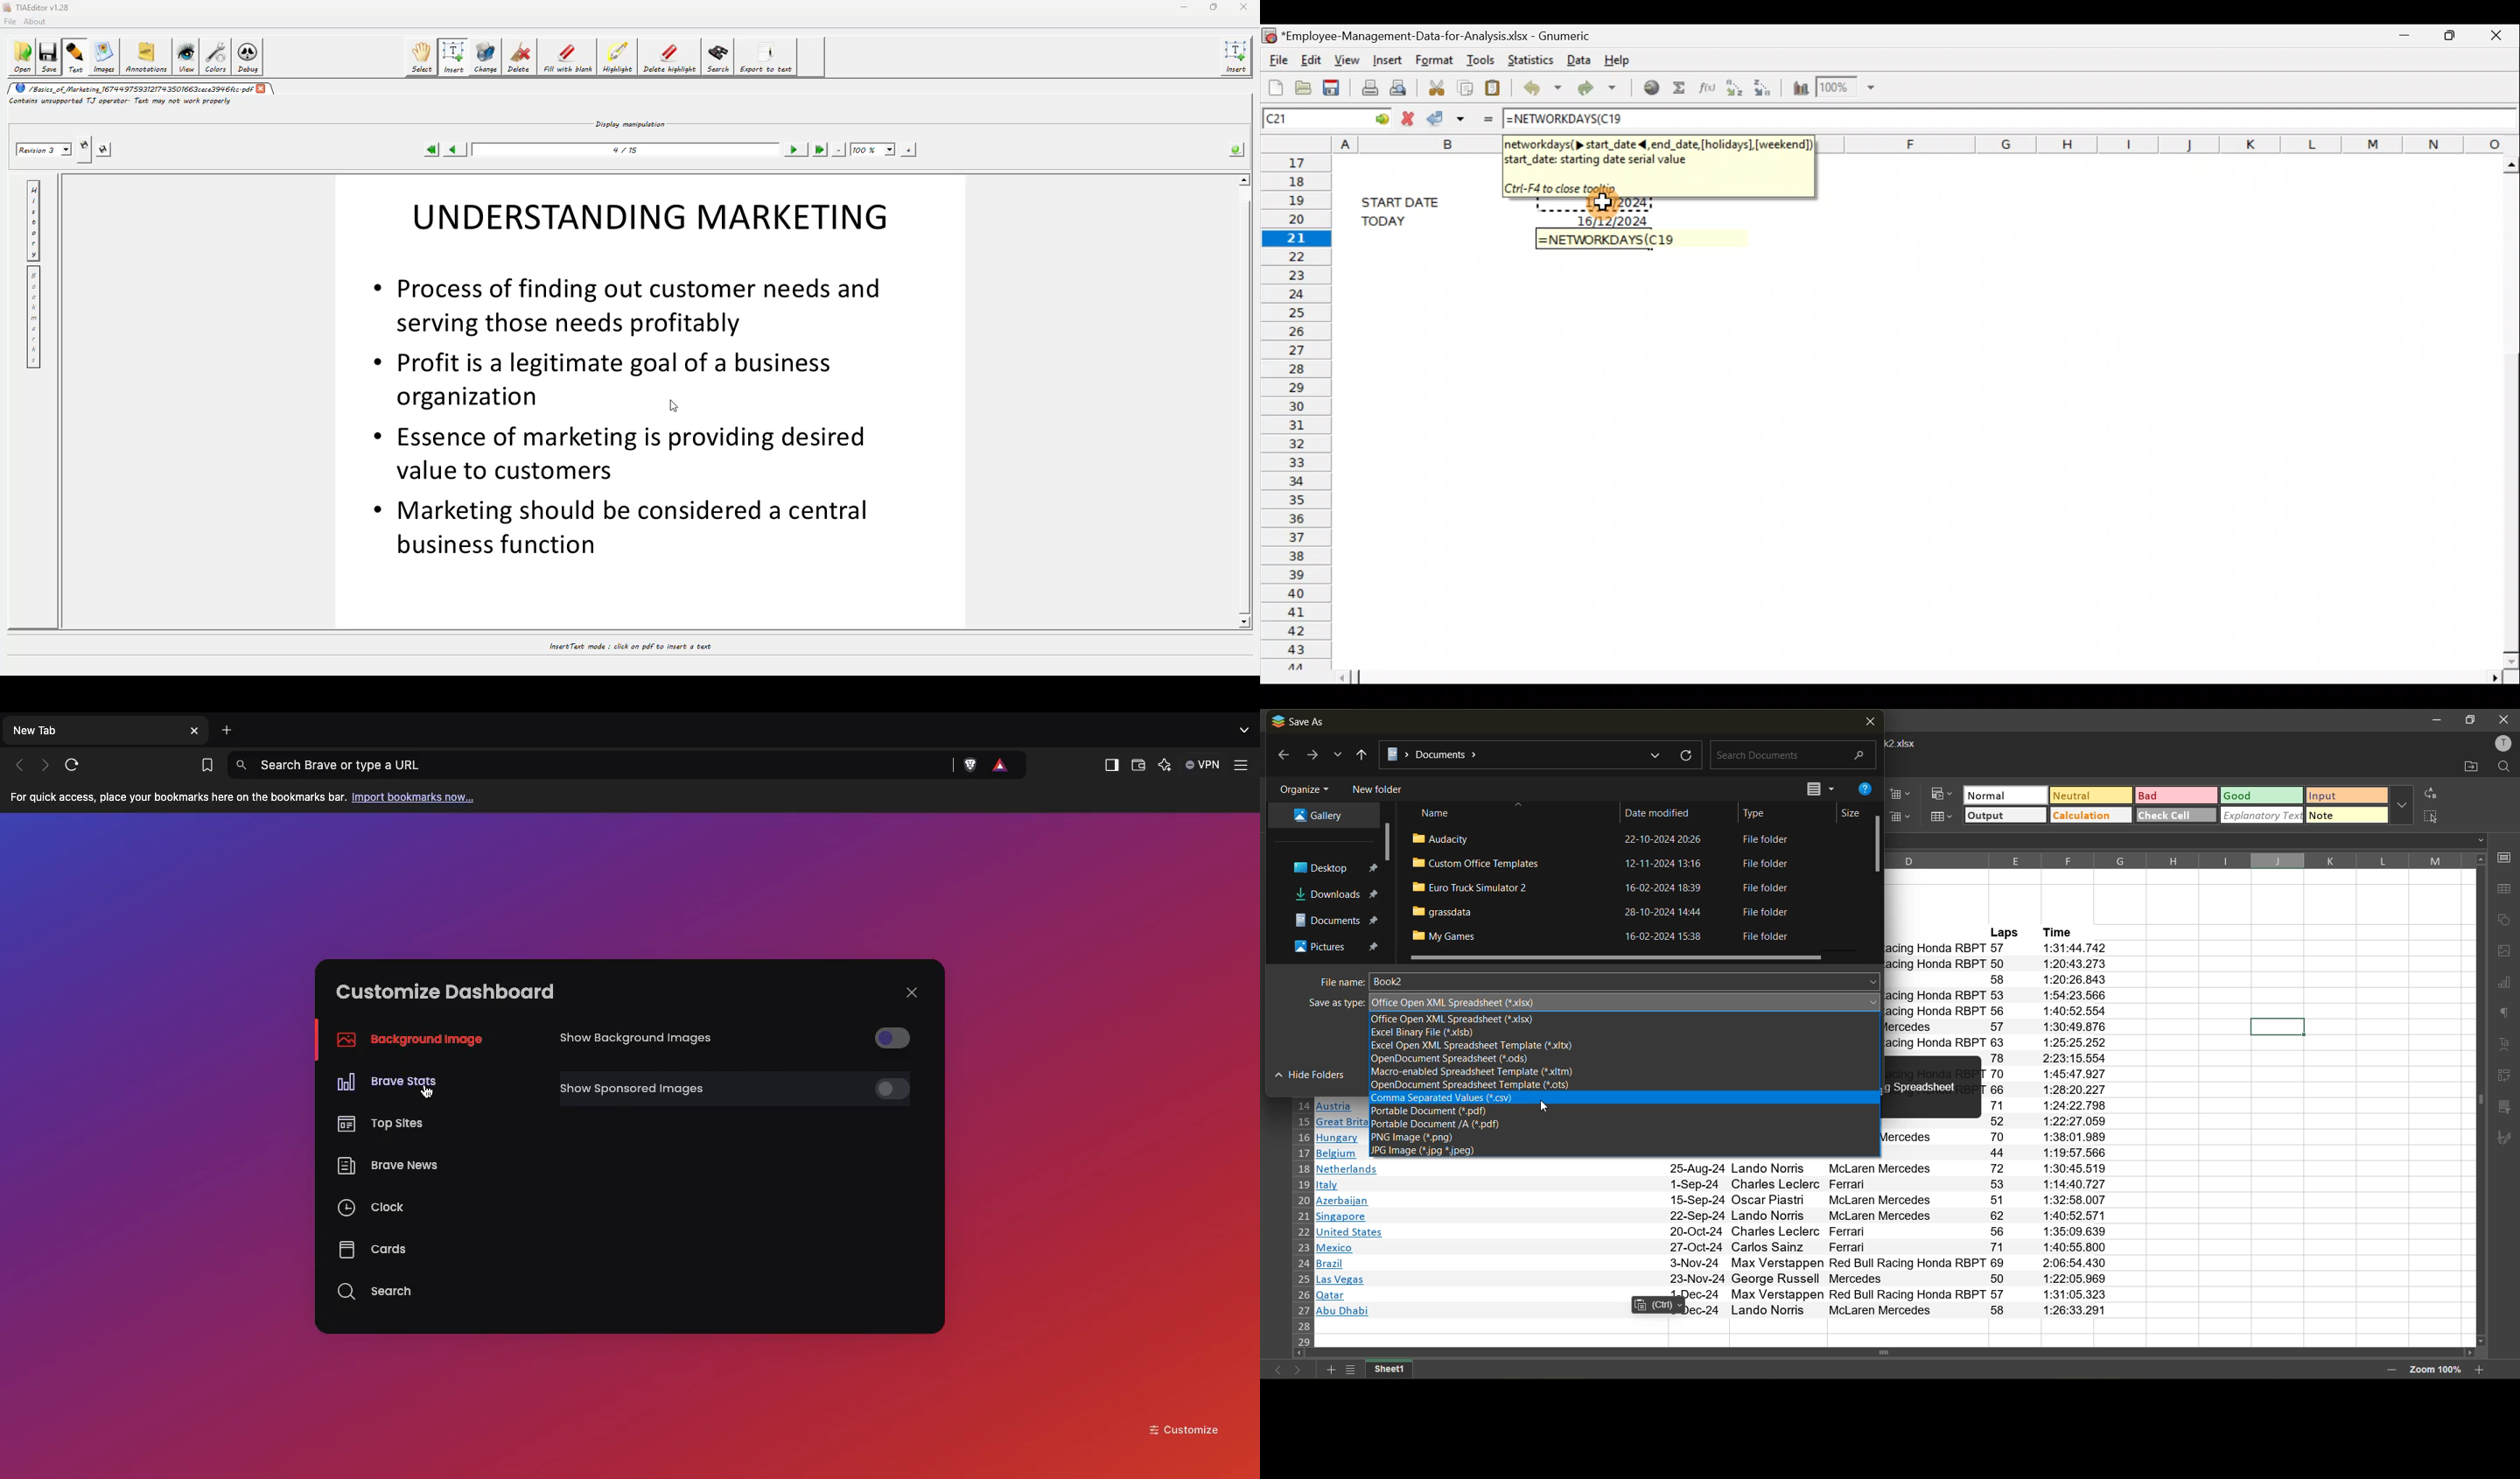 The height and width of the screenshot is (1484, 2520). What do you see at coordinates (1712, 1185) in the screenshot?
I see `text info` at bounding box center [1712, 1185].